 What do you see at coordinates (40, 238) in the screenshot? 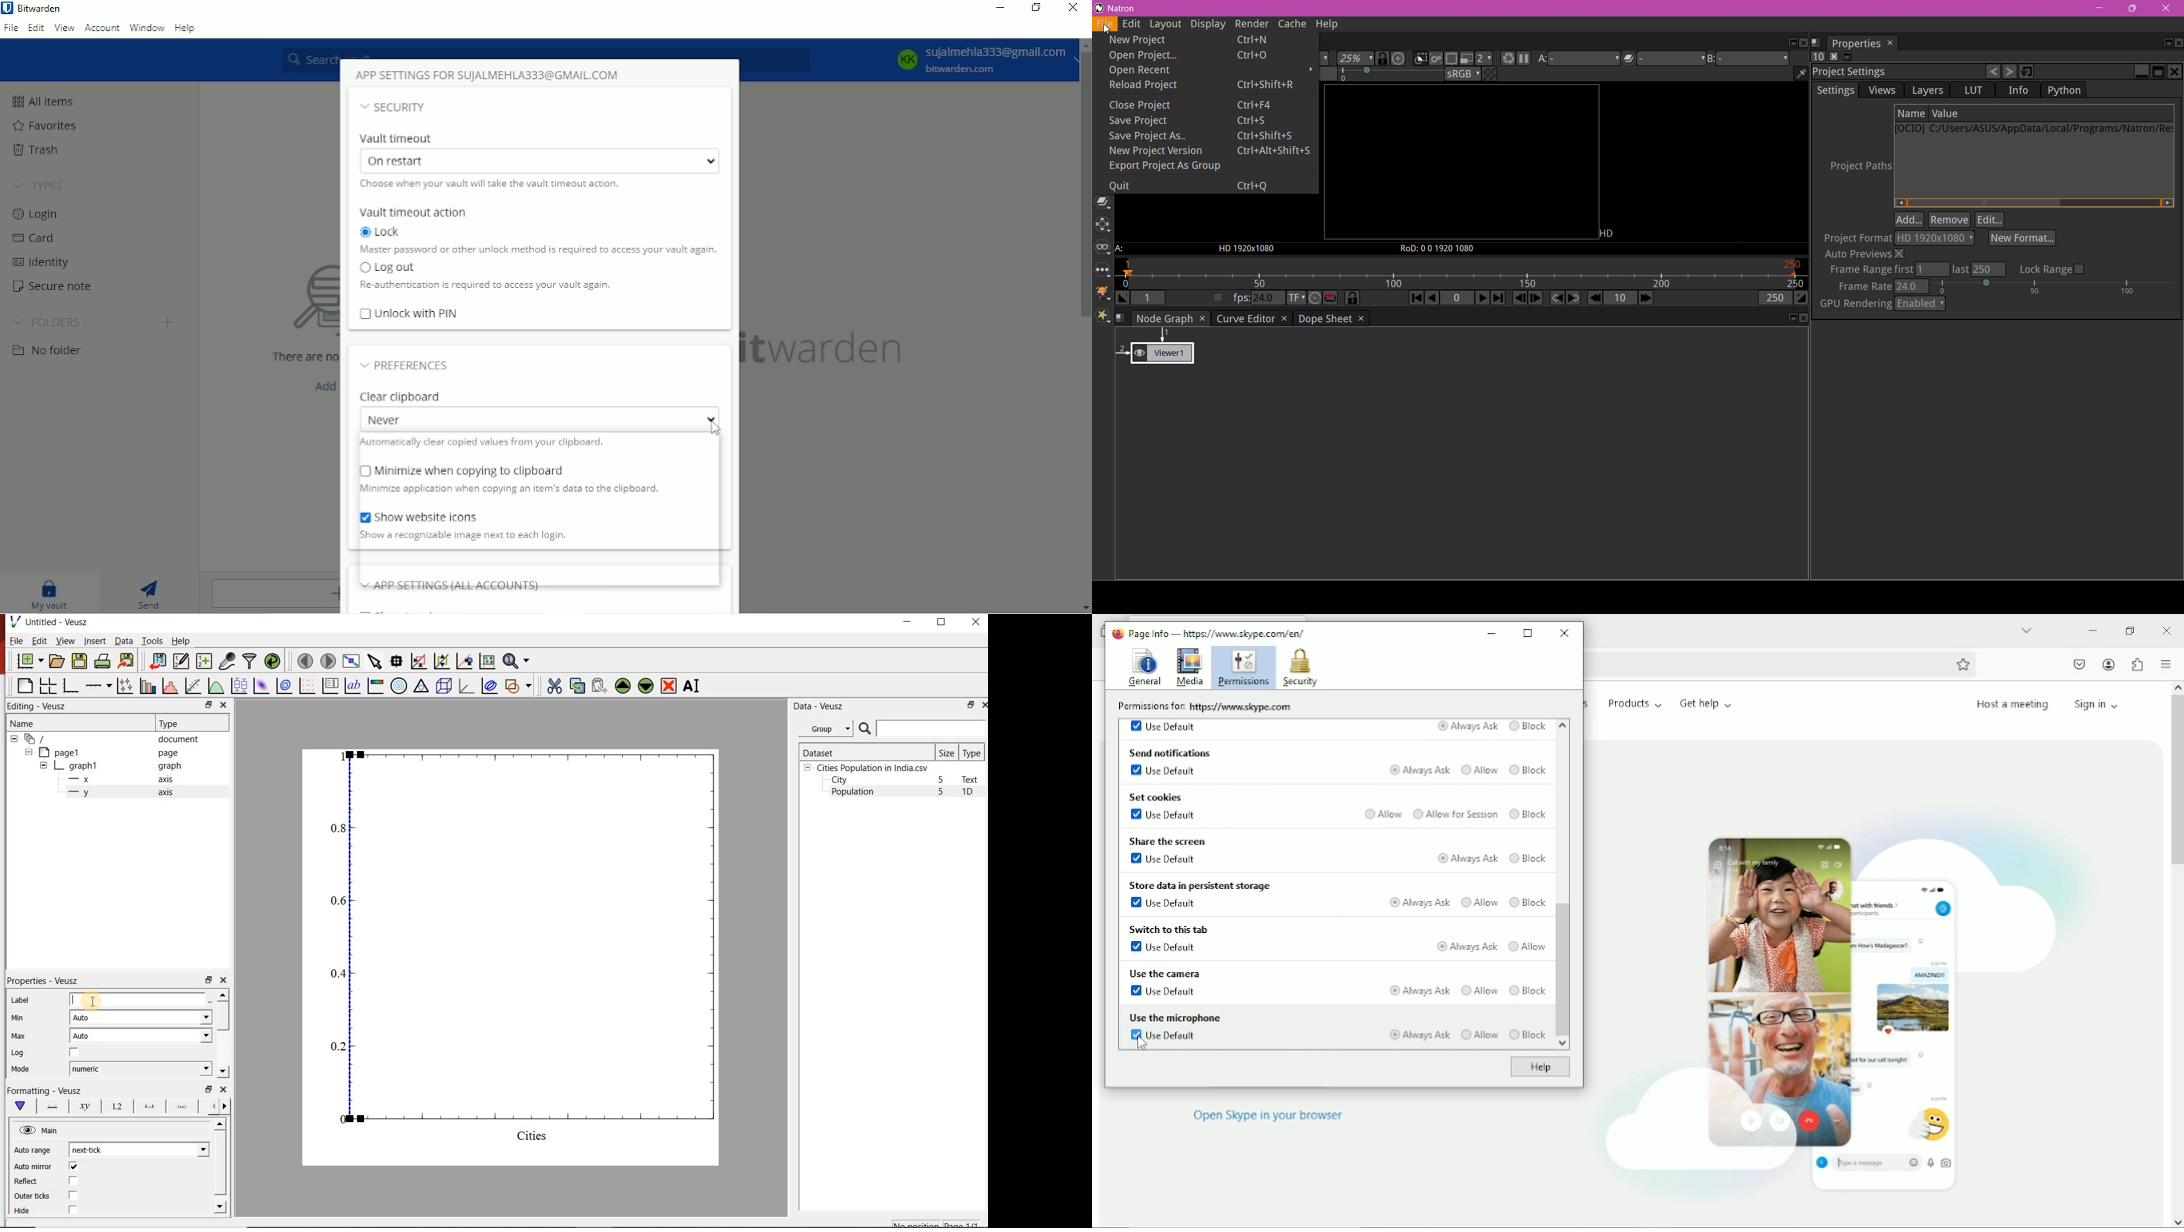
I see `Card` at bounding box center [40, 238].